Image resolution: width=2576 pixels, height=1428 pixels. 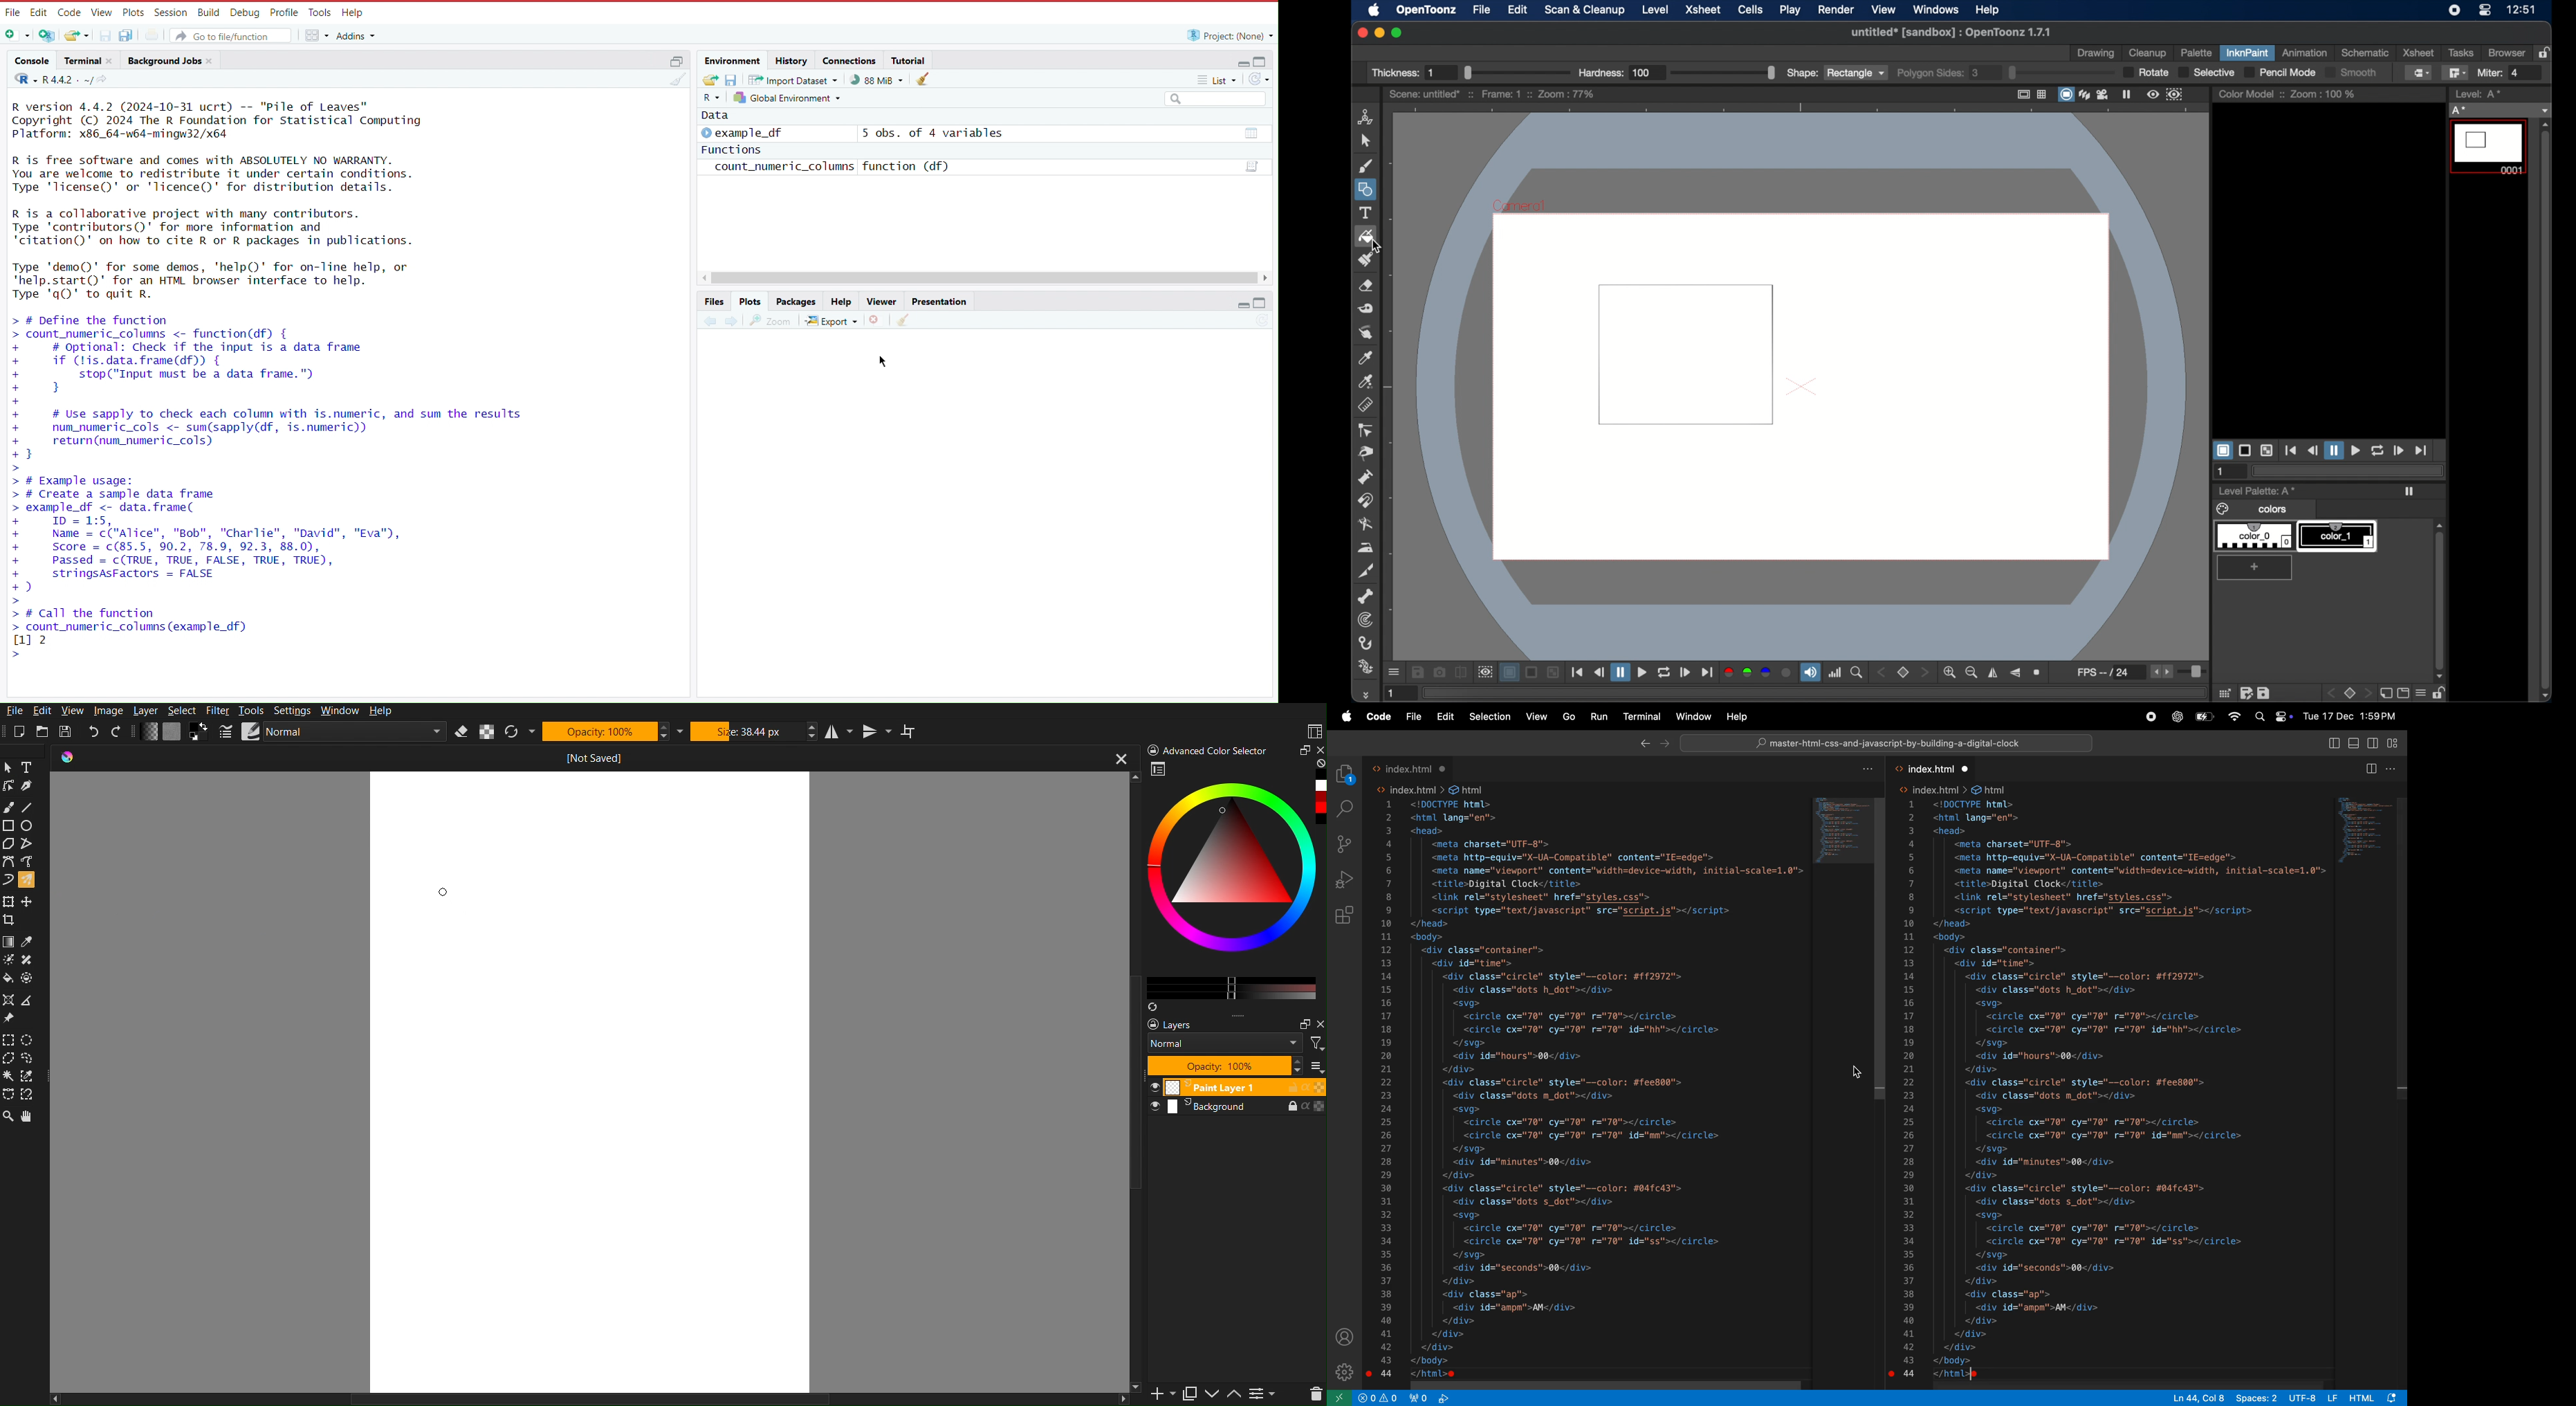 I want to click on Go forward to the next source location (Ctrl + F10), so click(x=731, y=319).